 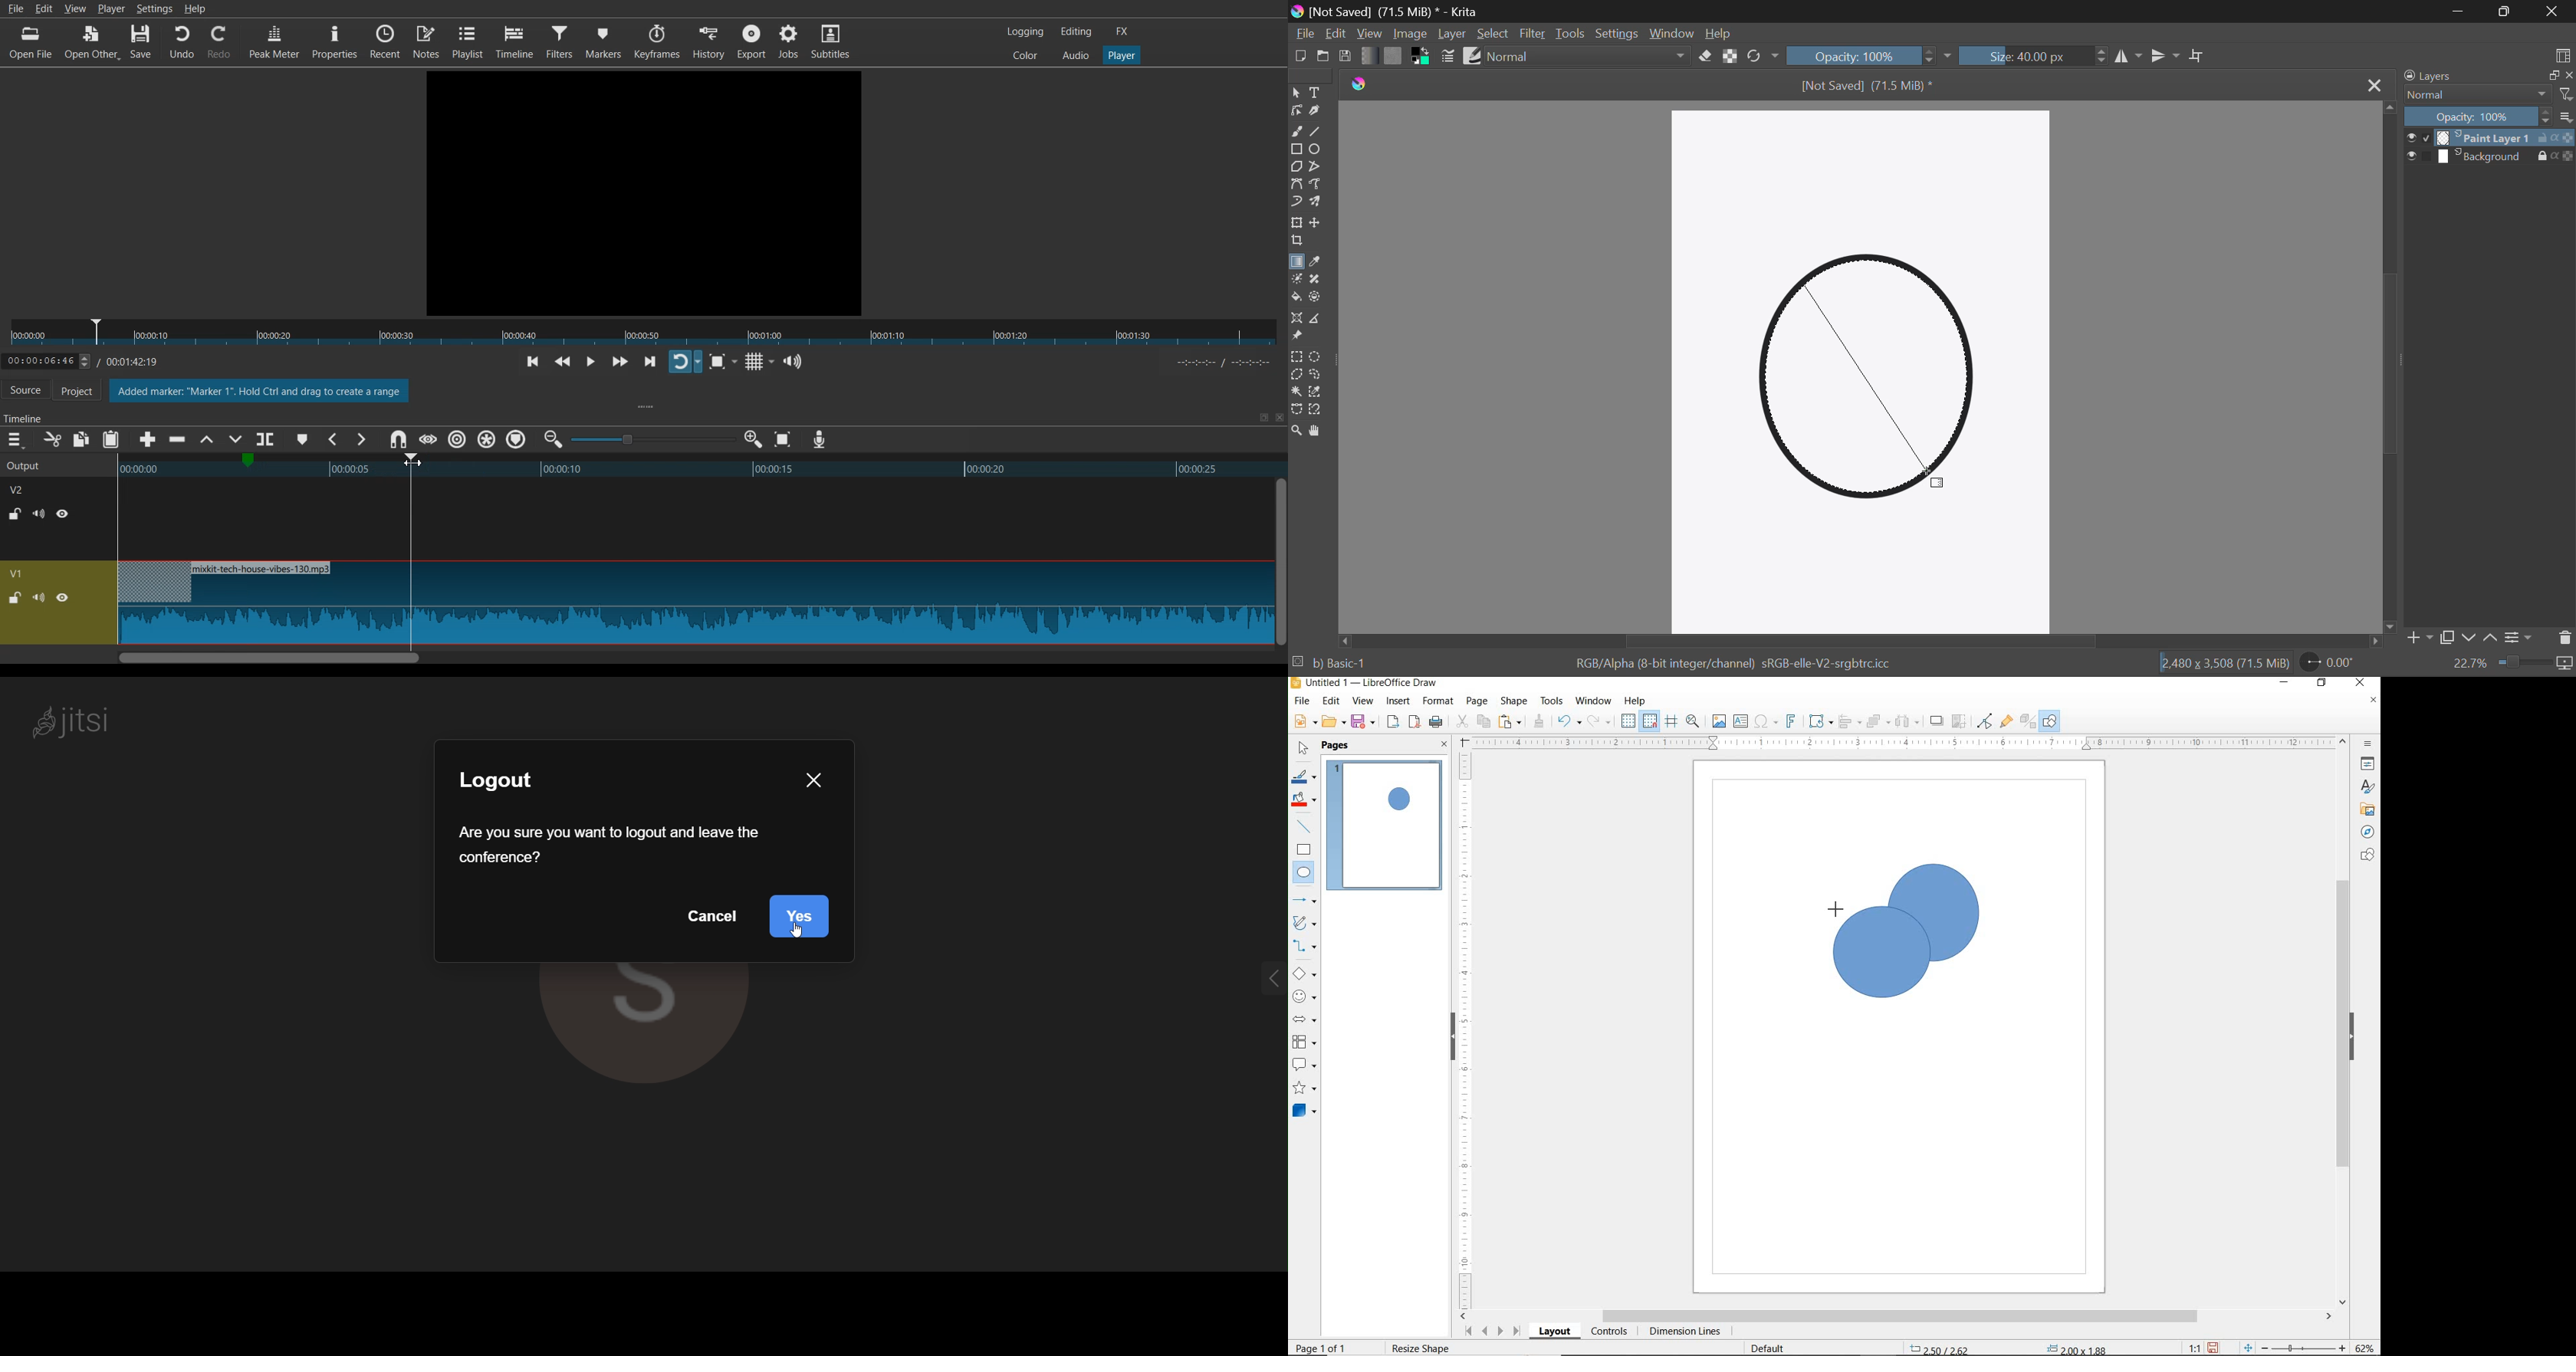 What do you see at coordinates (1026, 32) in the screenshot?
I see `Logging` at bounding box center [1026, 32].